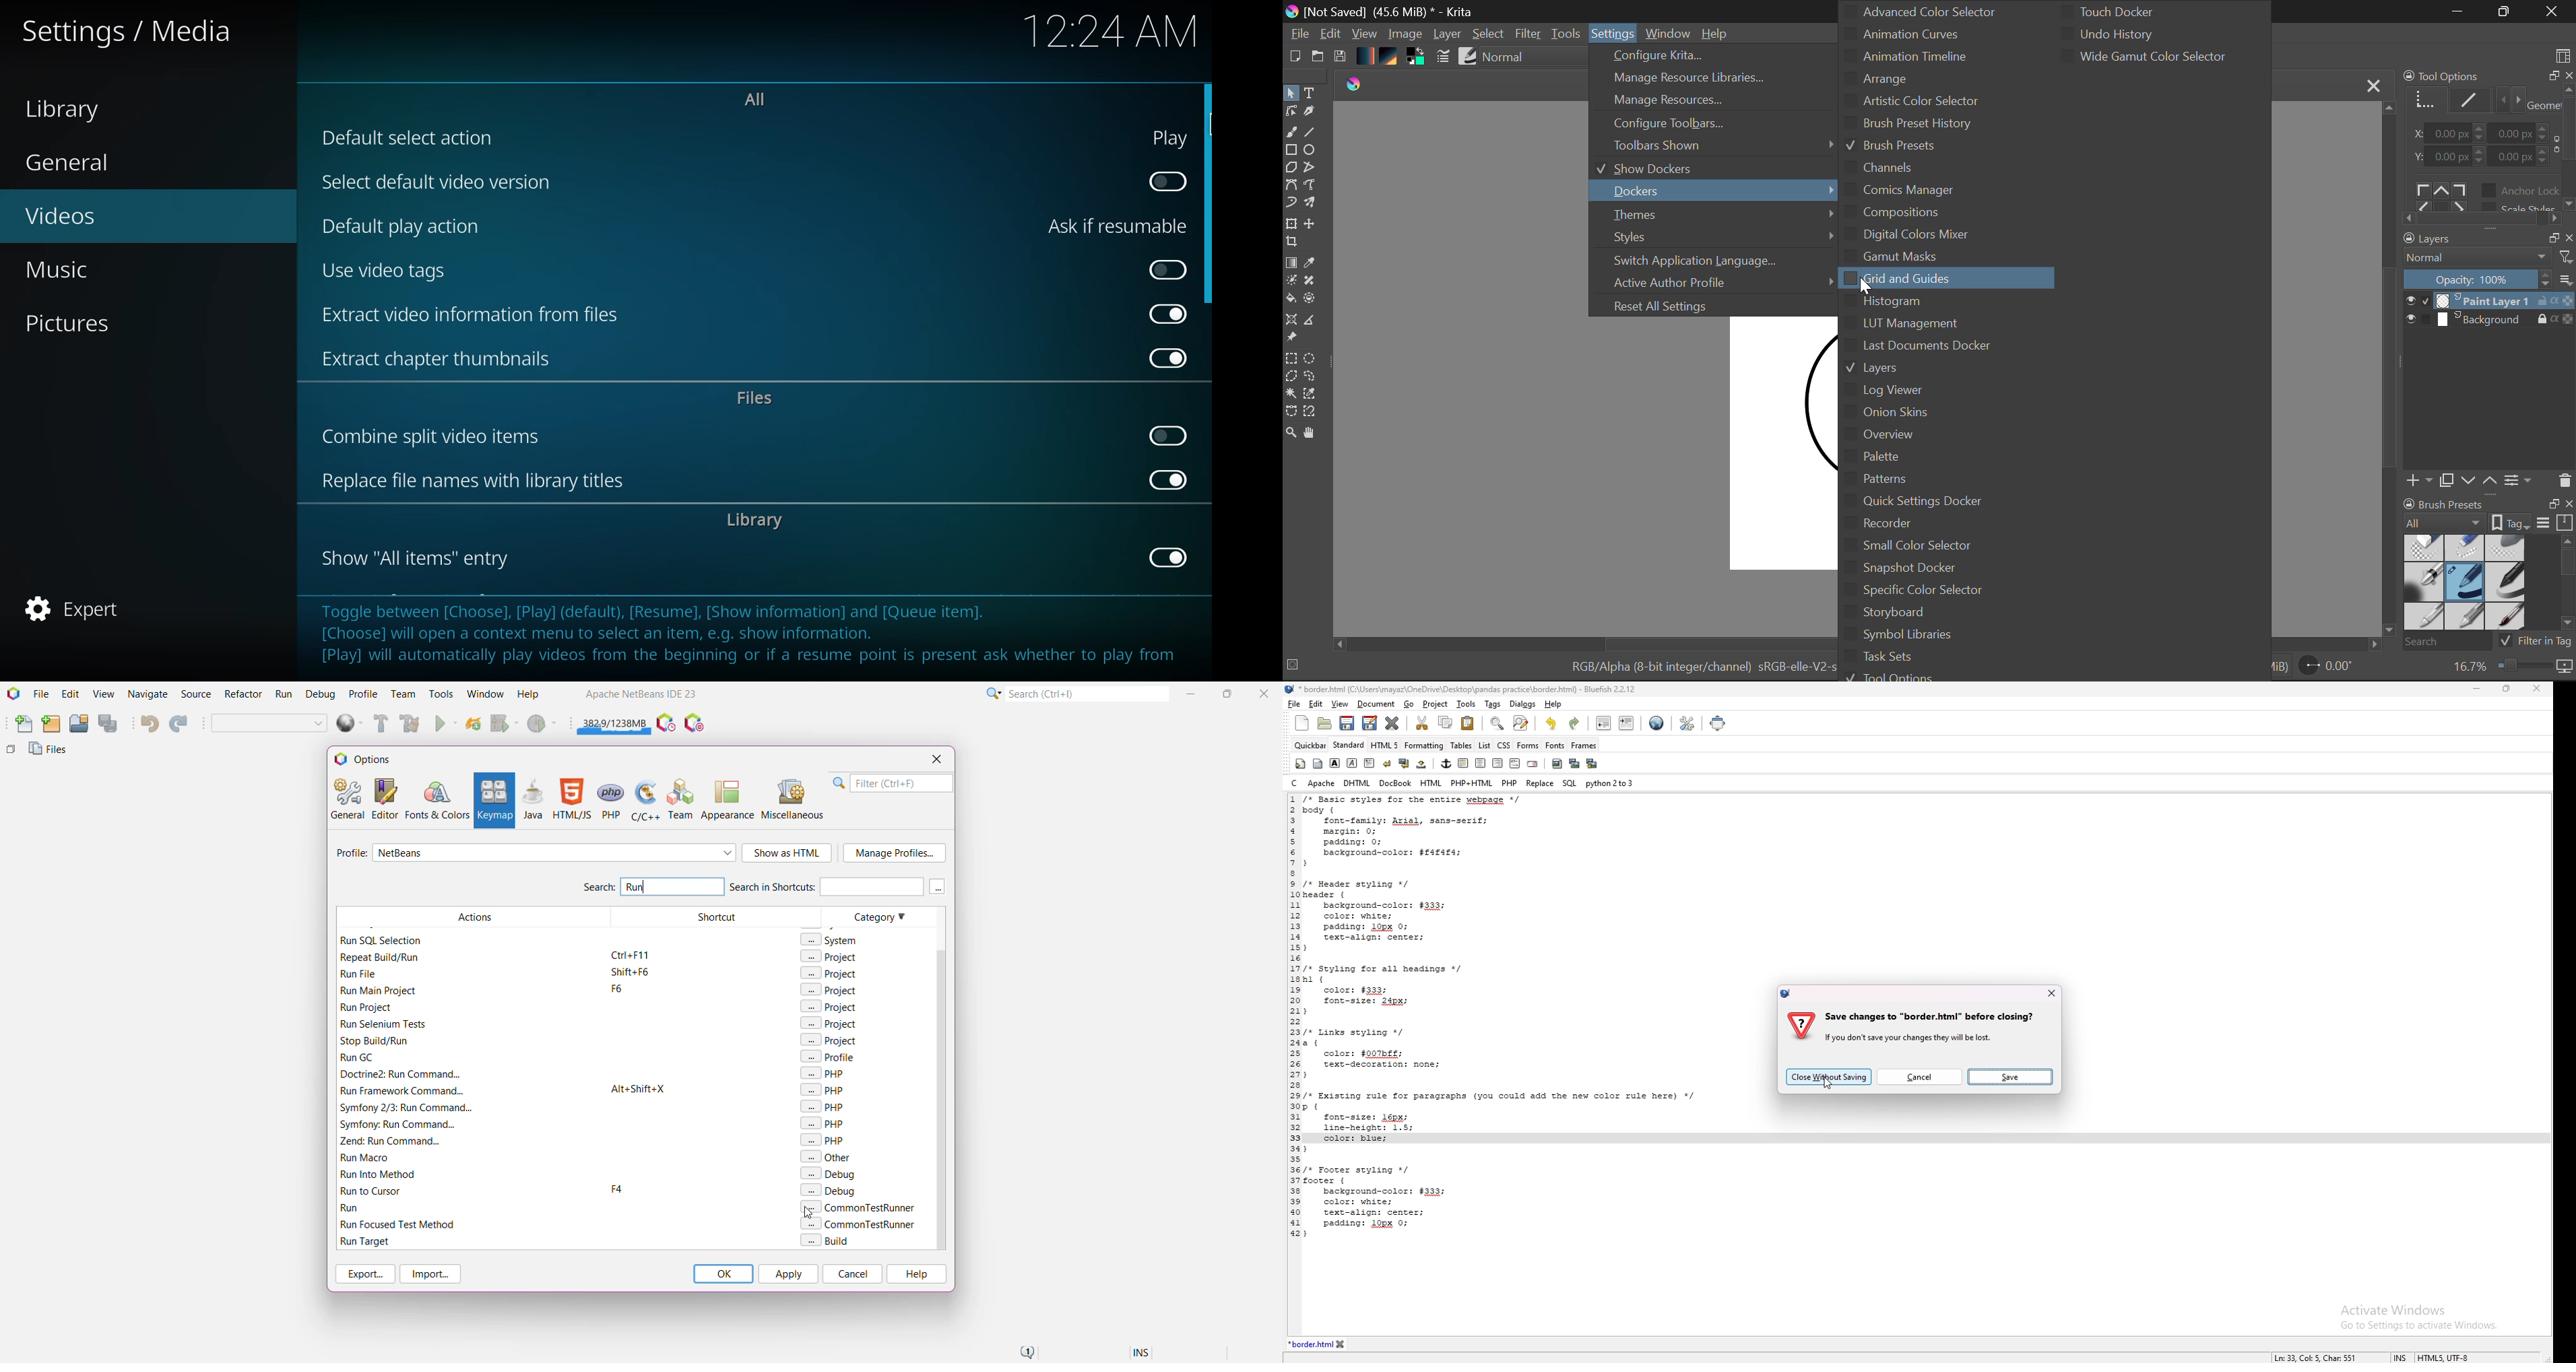 This screenshot has width=2576, height=1372. I want to click on Team, so click(682, 799).